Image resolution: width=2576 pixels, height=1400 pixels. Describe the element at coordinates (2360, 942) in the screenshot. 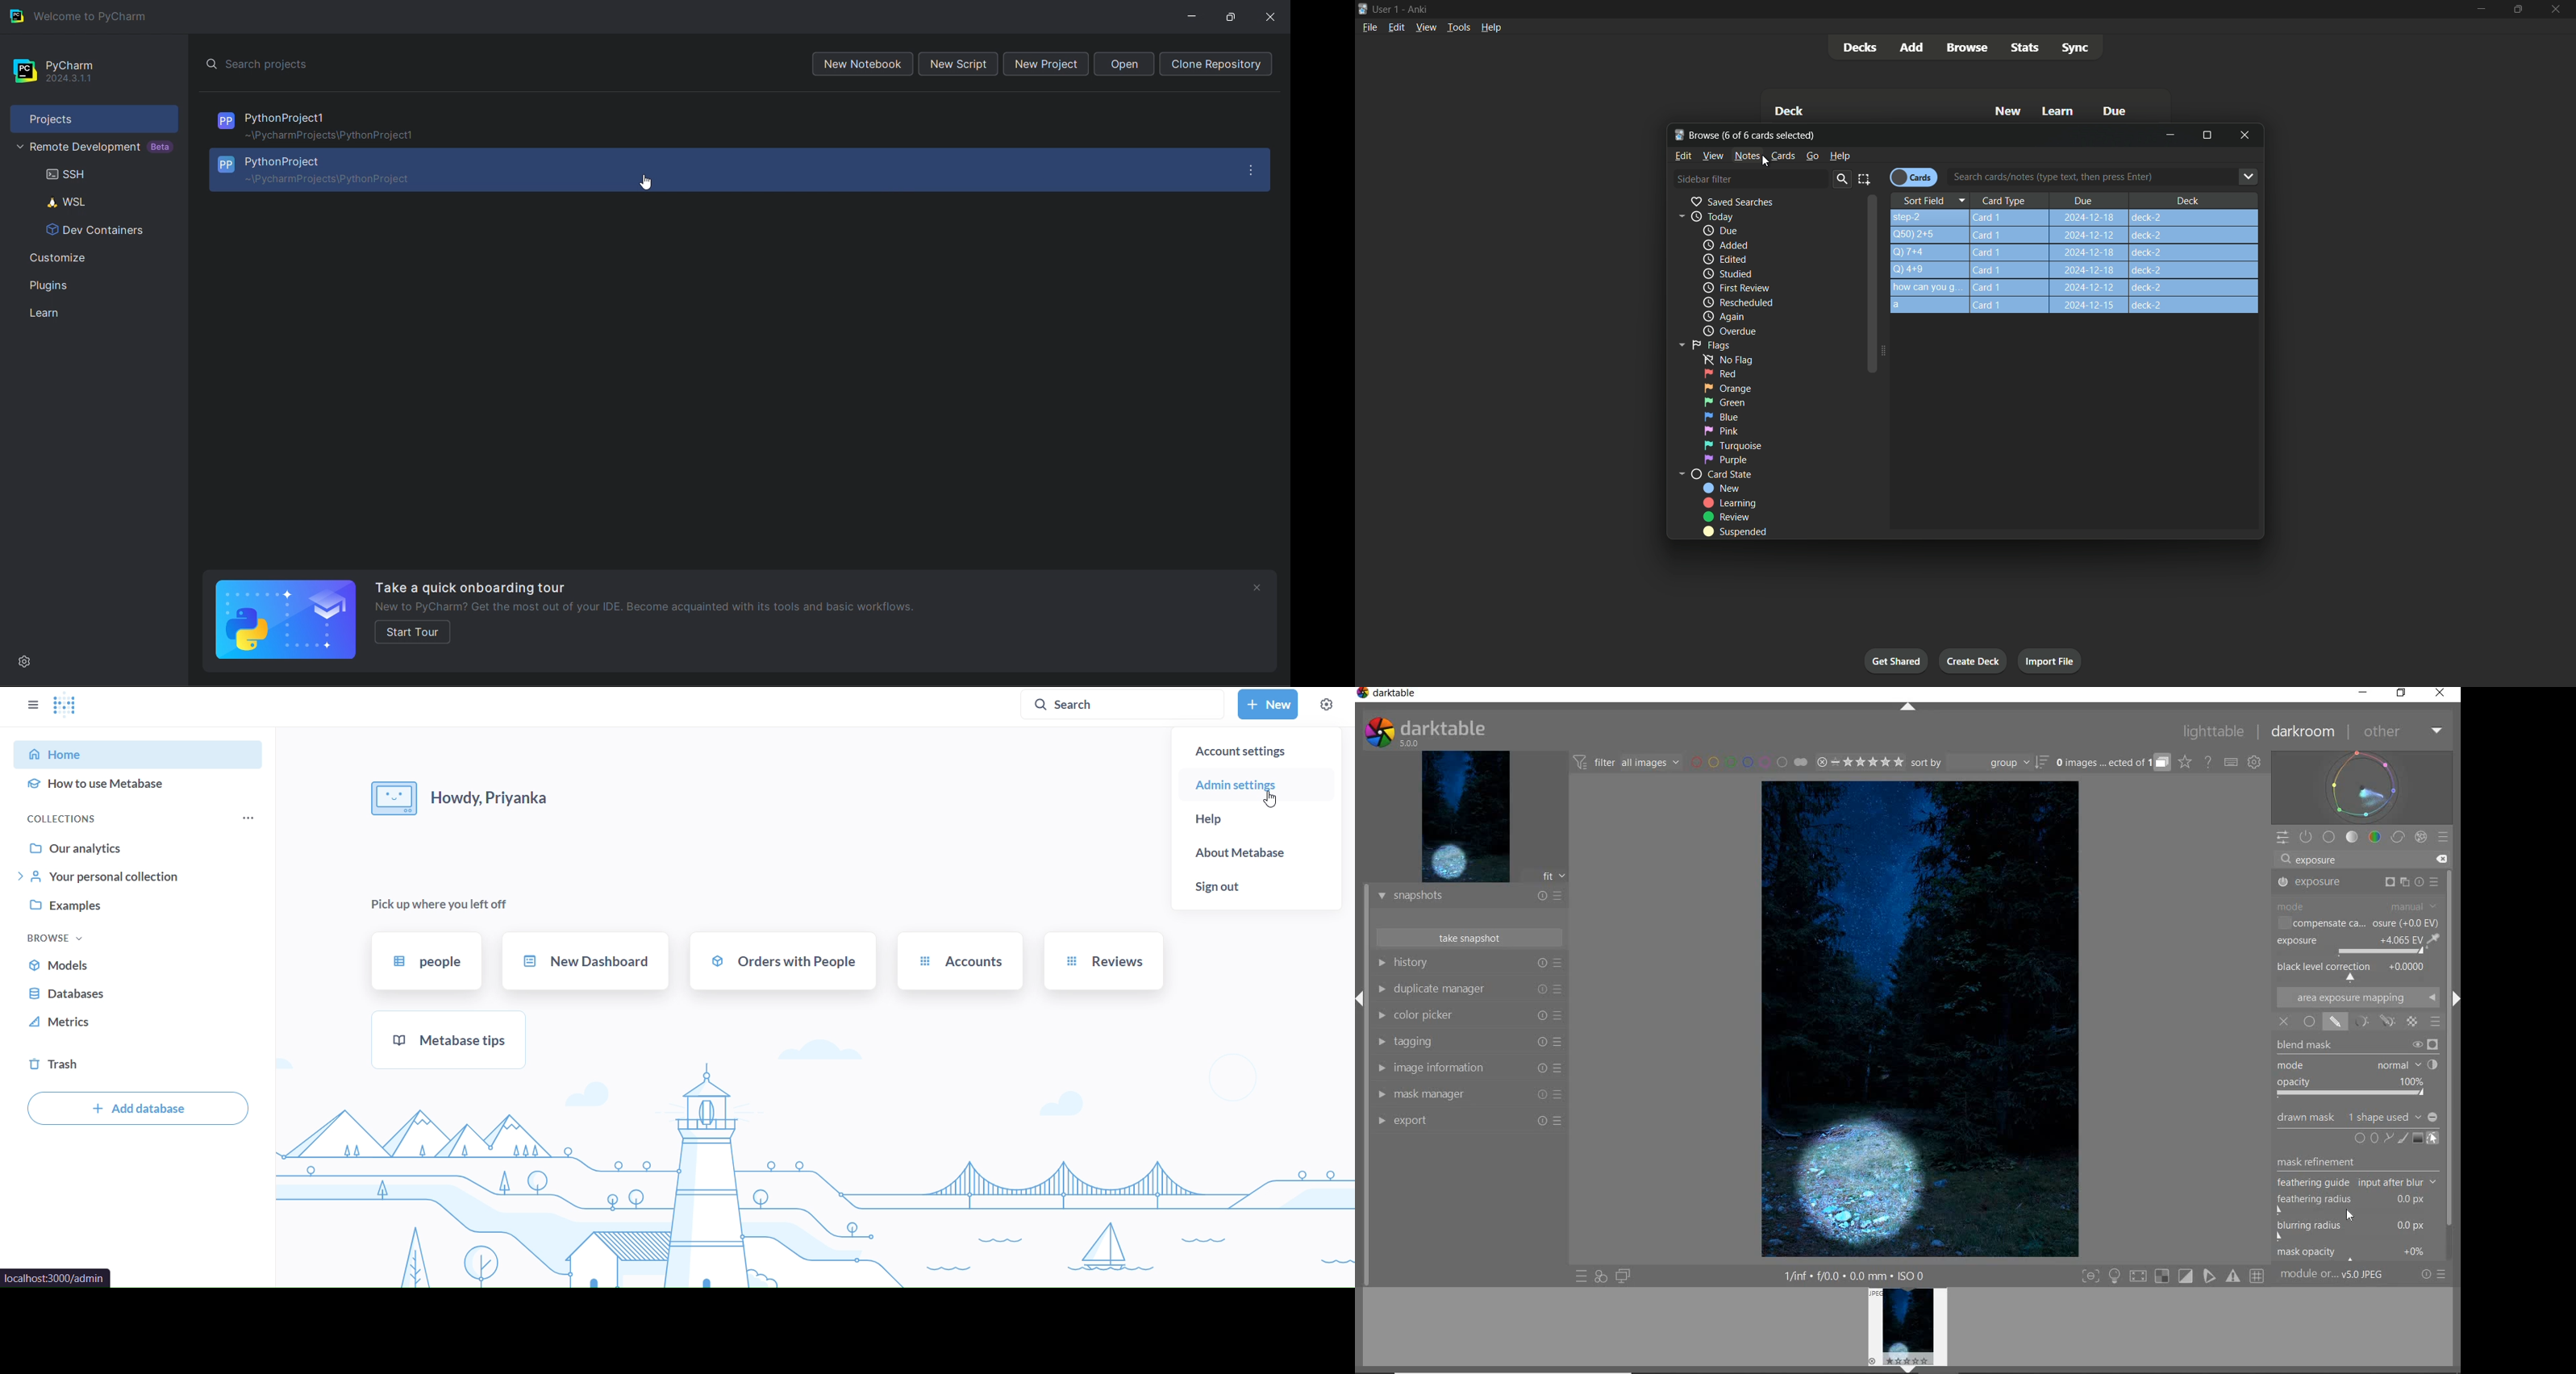

I see `EXPOSURE ADJUSTED` at that location.